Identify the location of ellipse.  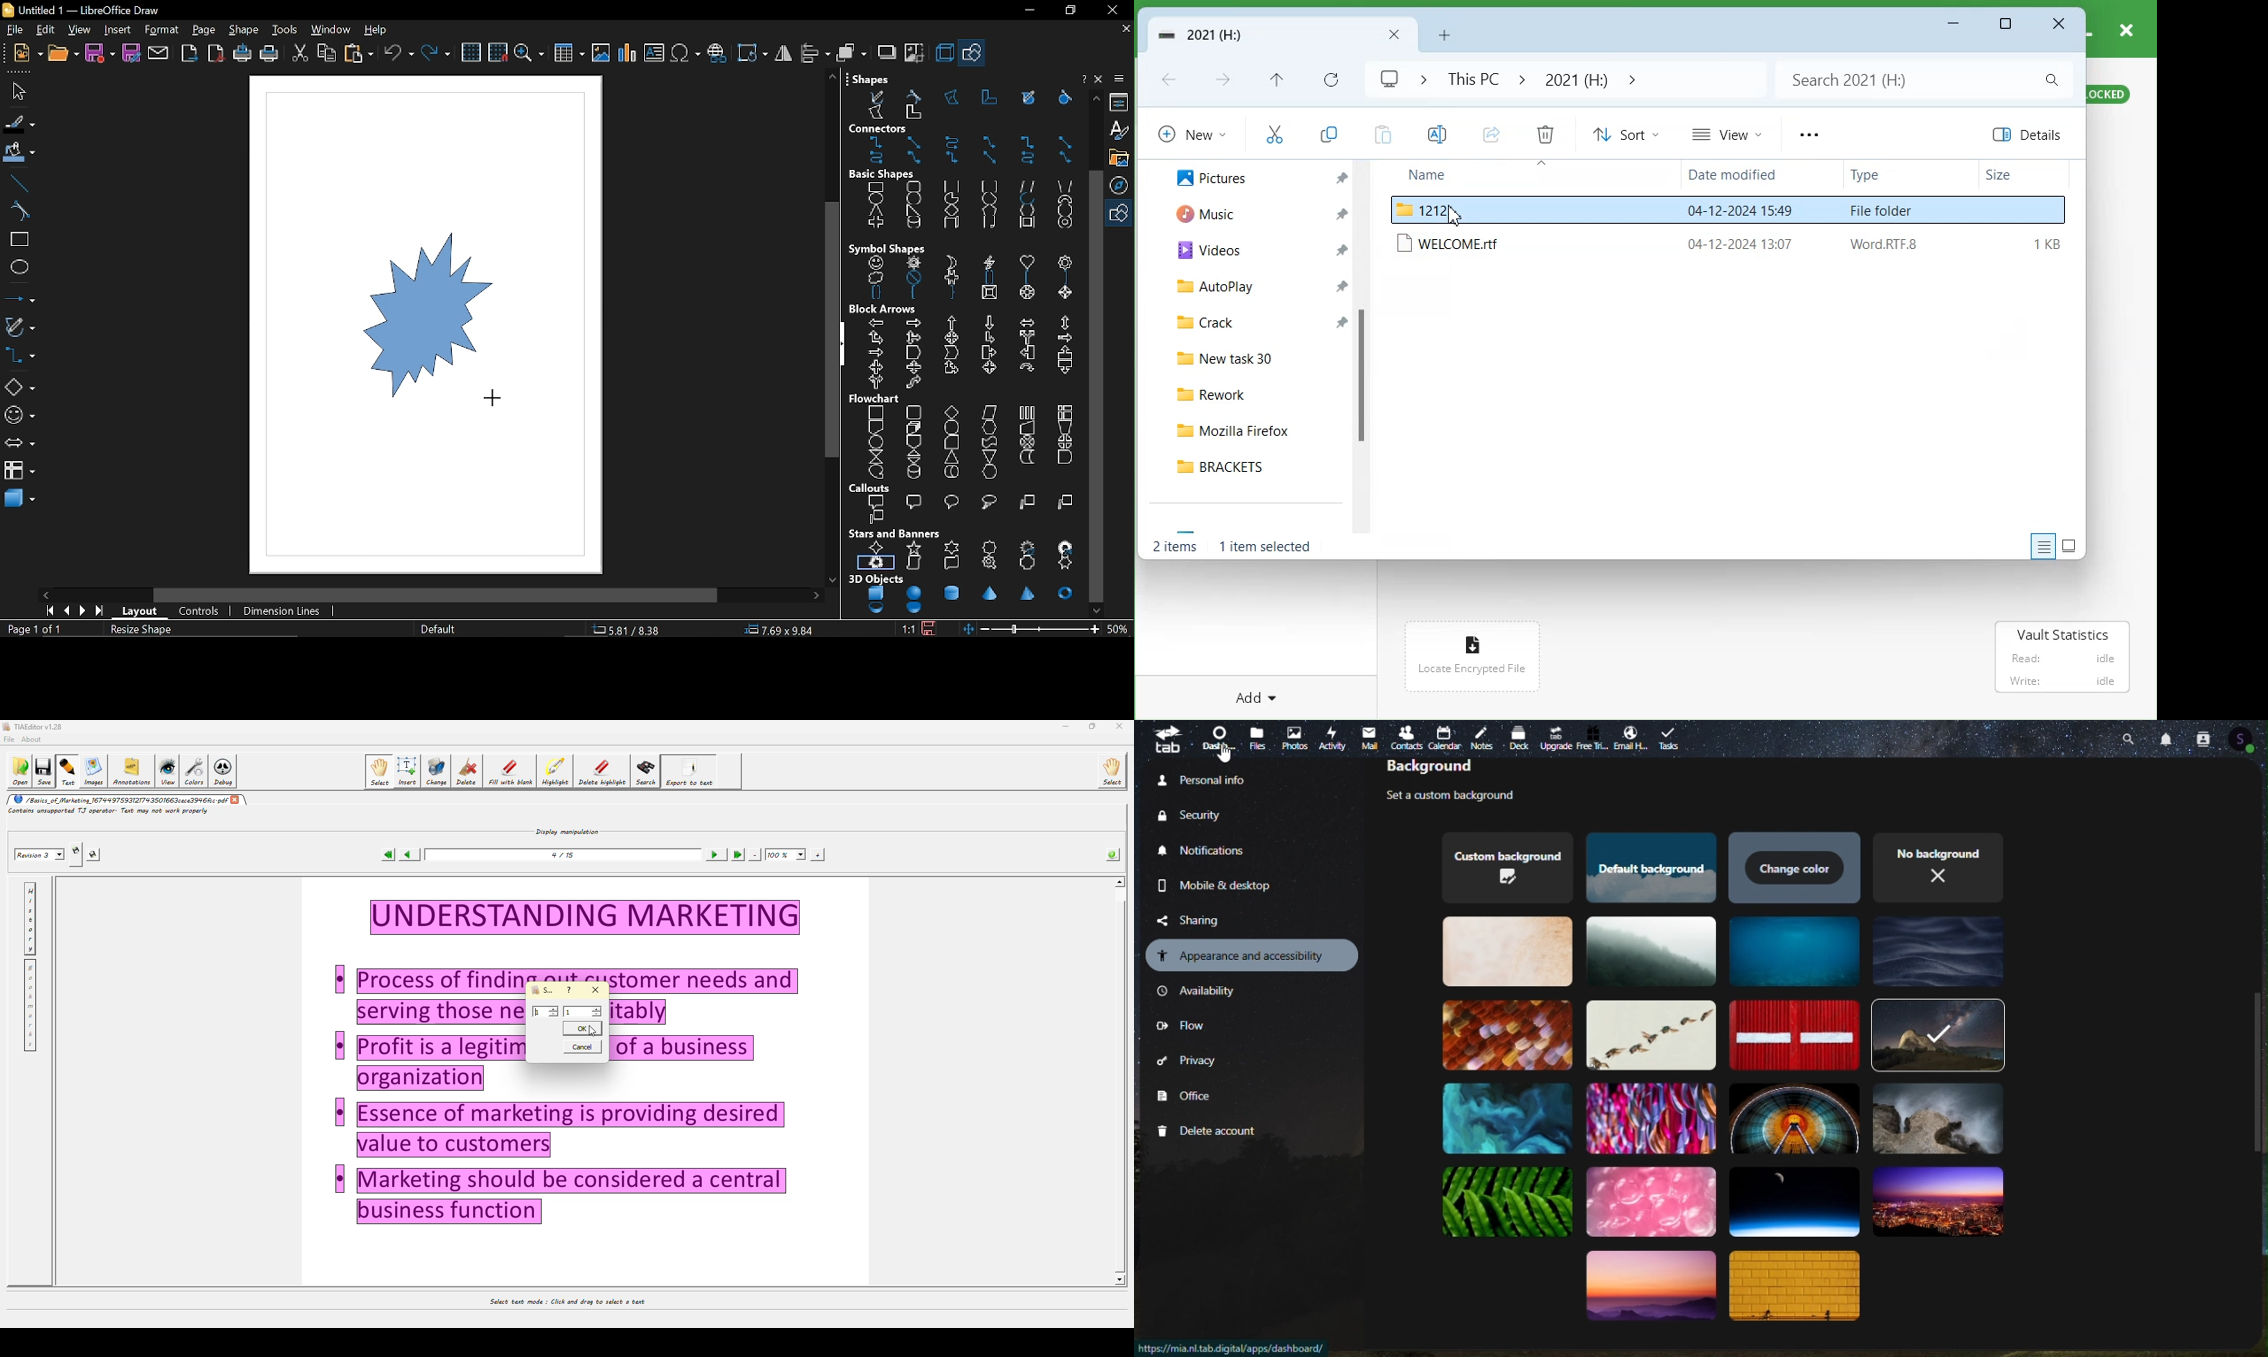
(17, 266).